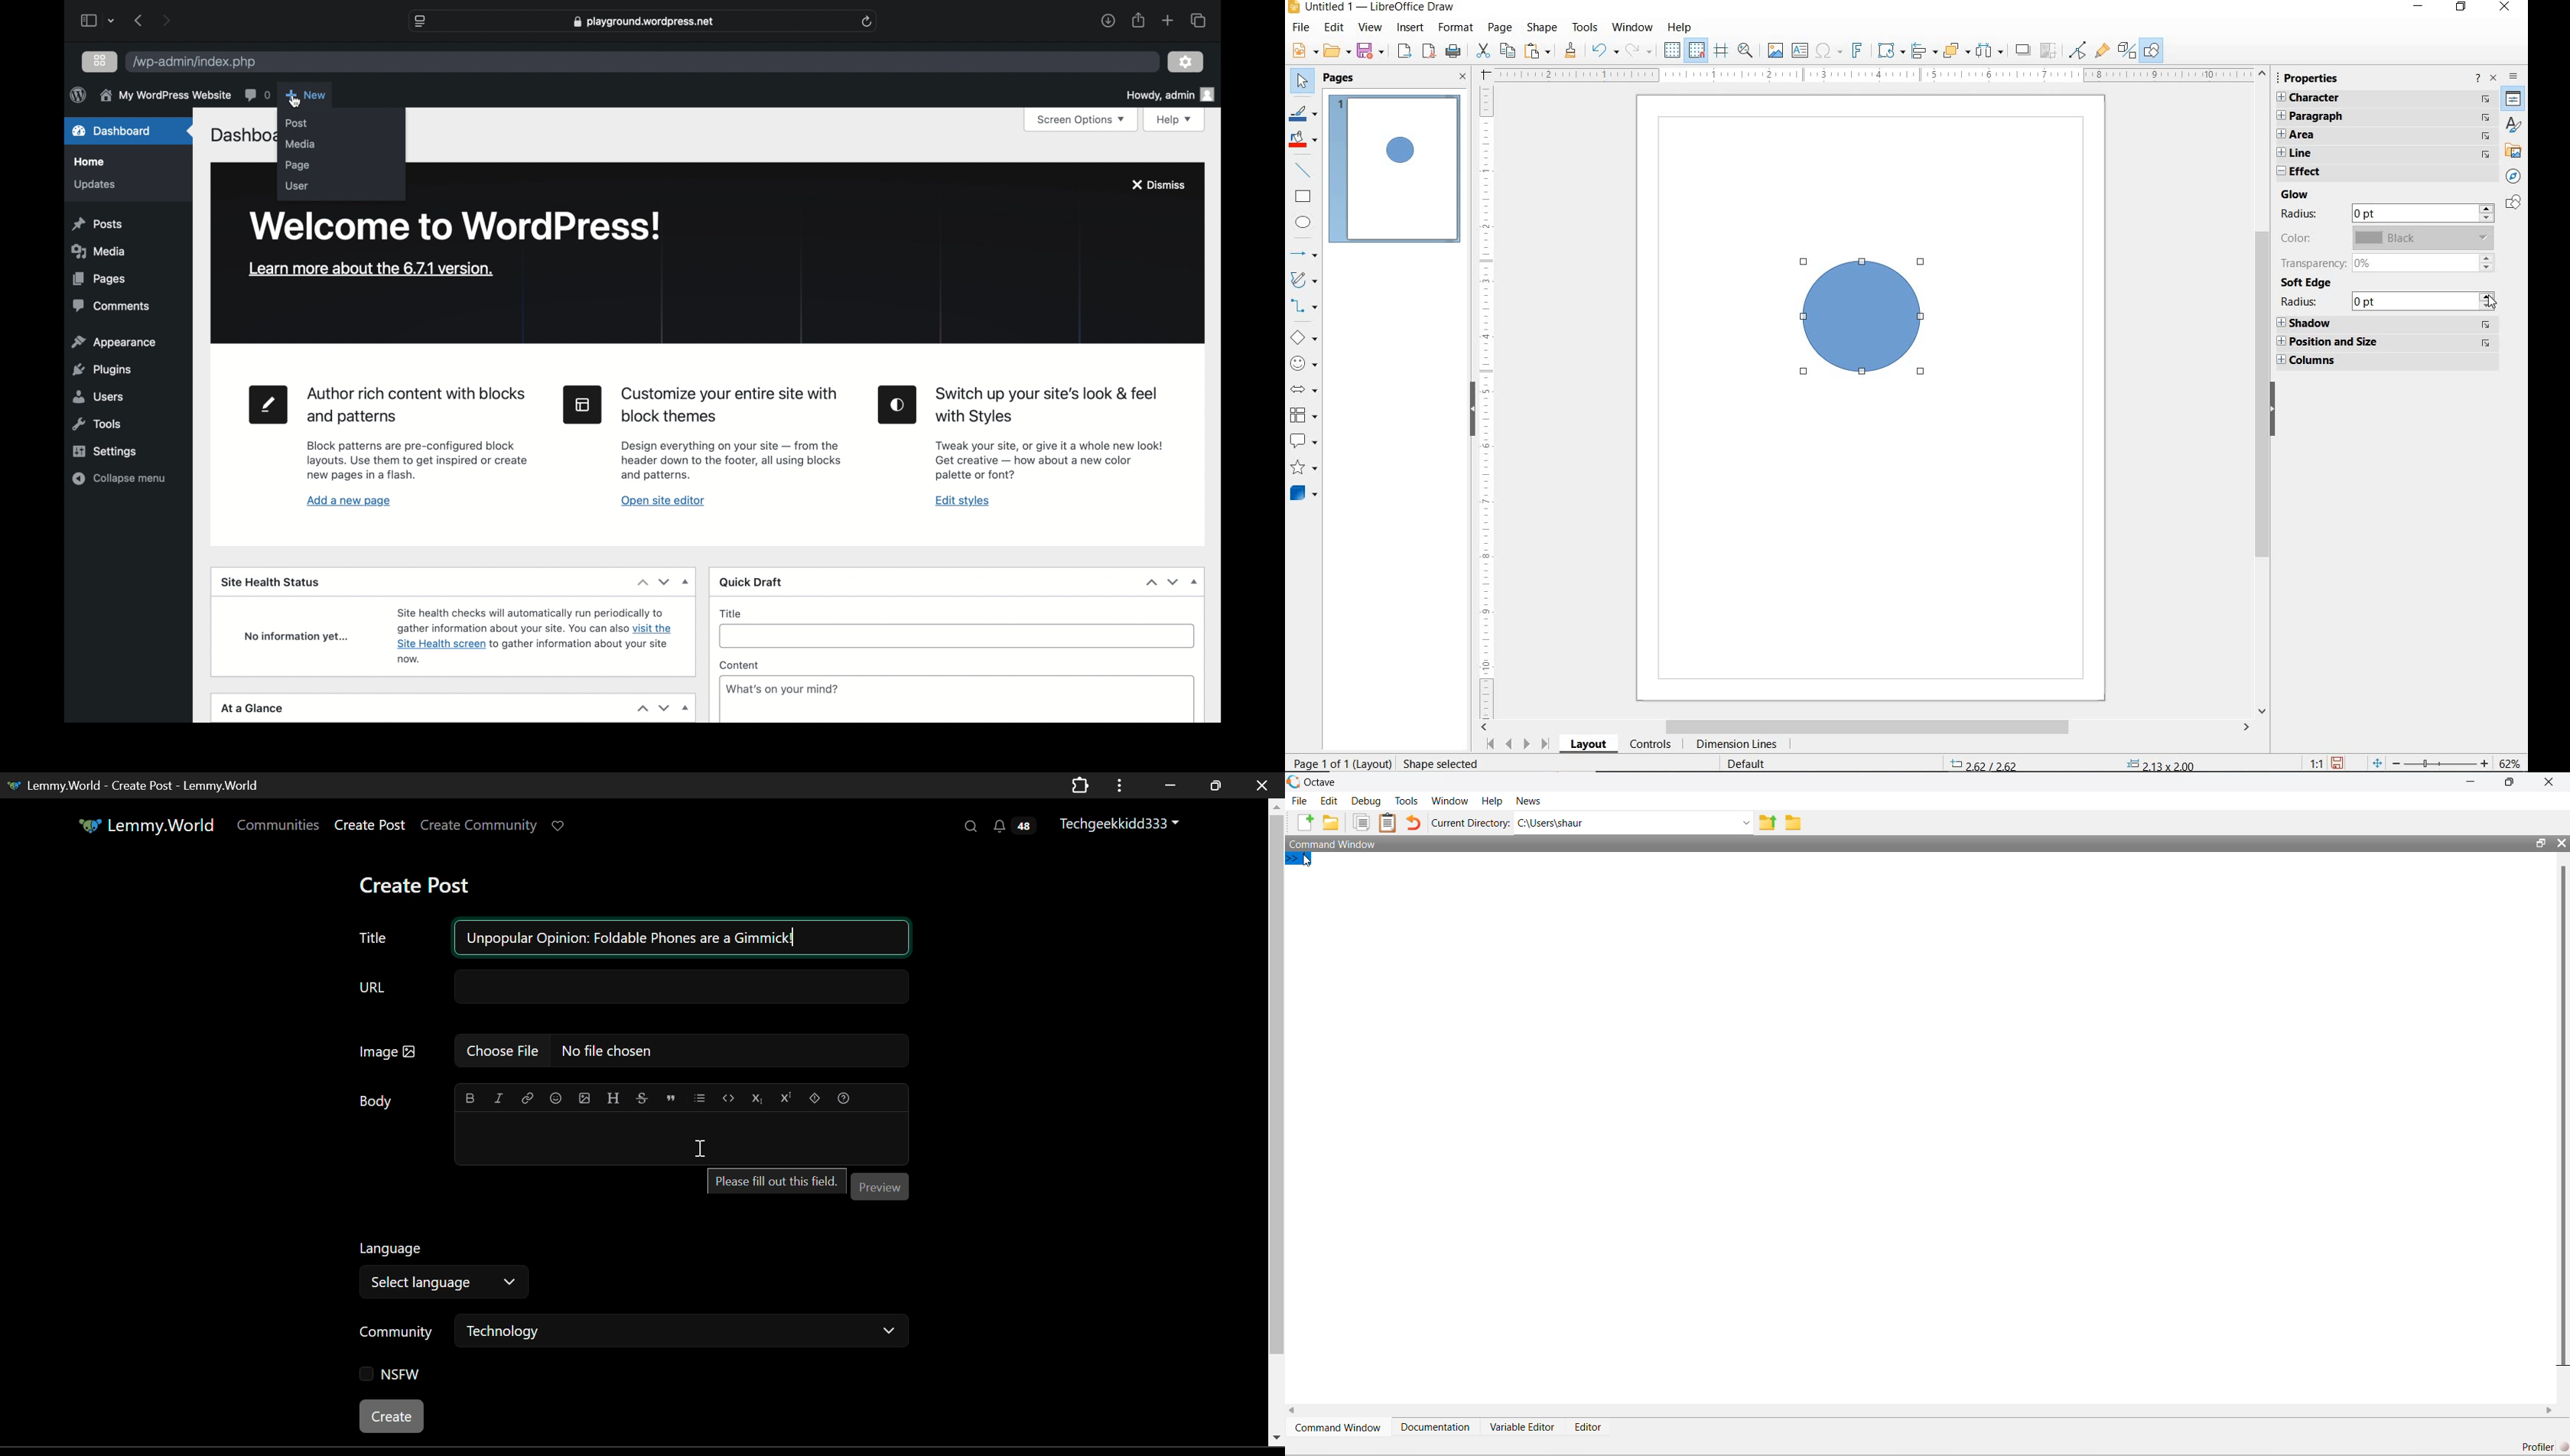 This screenshot has height=1456, width=2576. I want to click on increase/decrease arrows, so click(2488, 214).